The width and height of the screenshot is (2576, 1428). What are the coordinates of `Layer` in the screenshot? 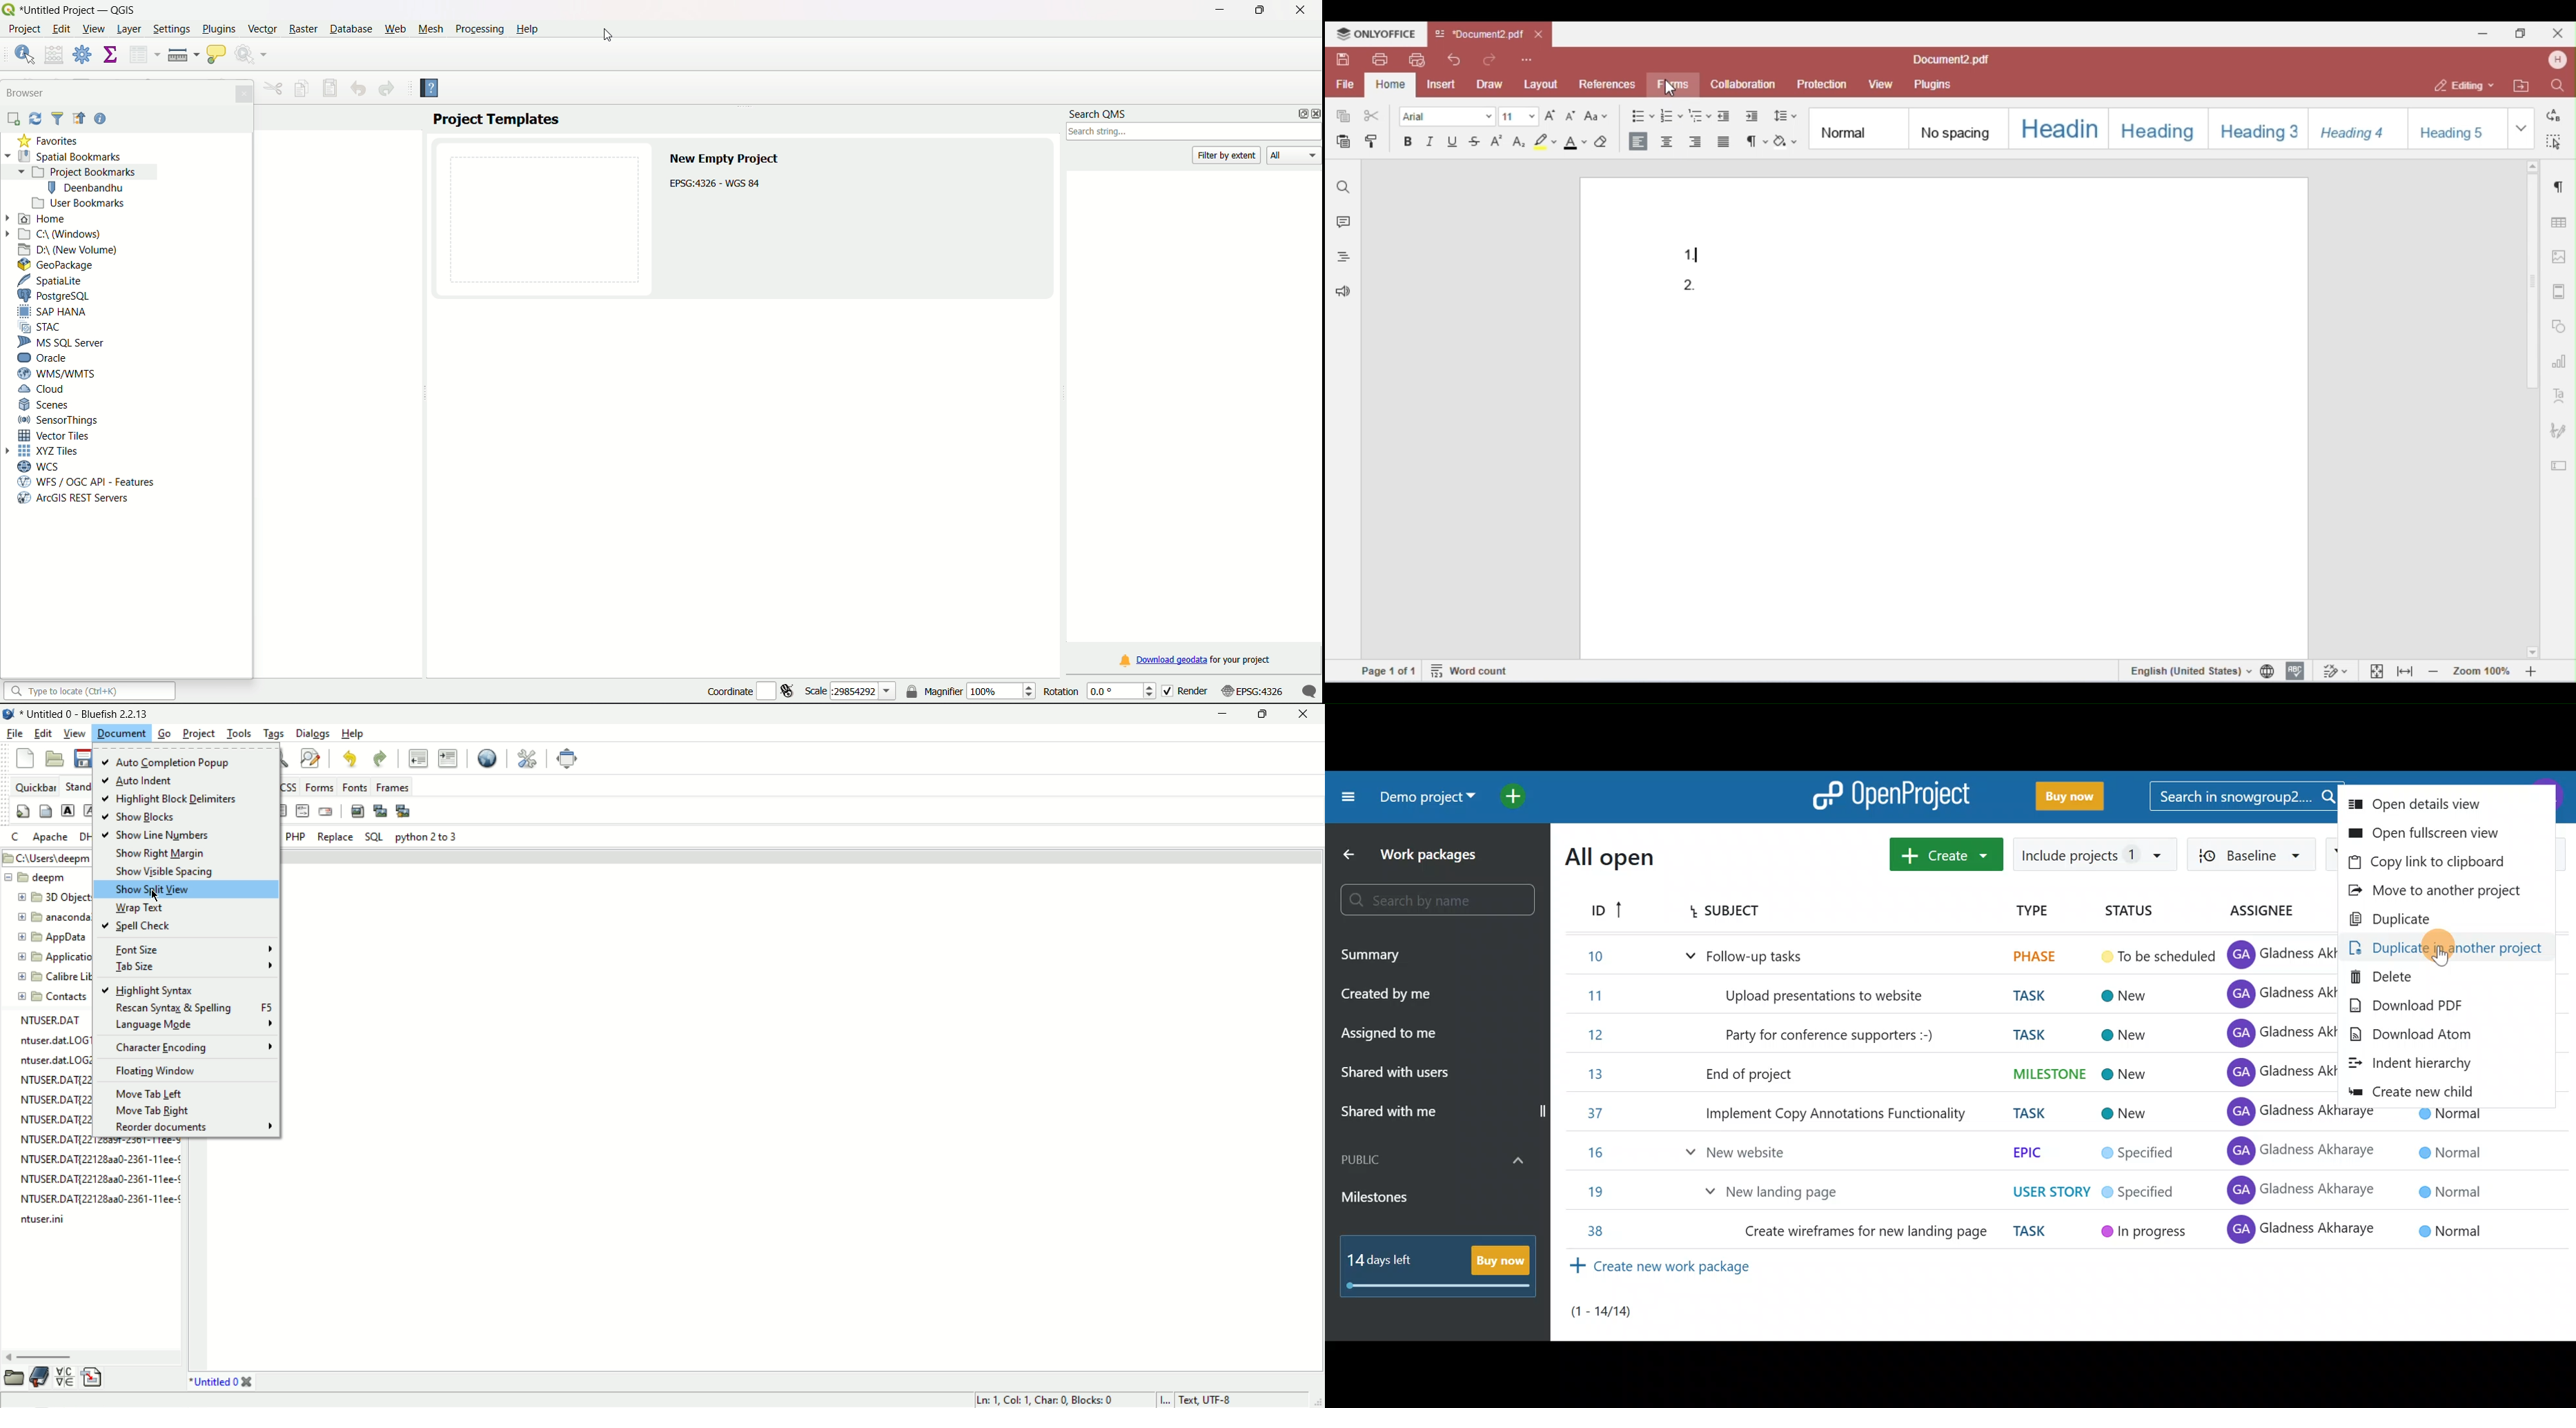 It's located at (129, 30).